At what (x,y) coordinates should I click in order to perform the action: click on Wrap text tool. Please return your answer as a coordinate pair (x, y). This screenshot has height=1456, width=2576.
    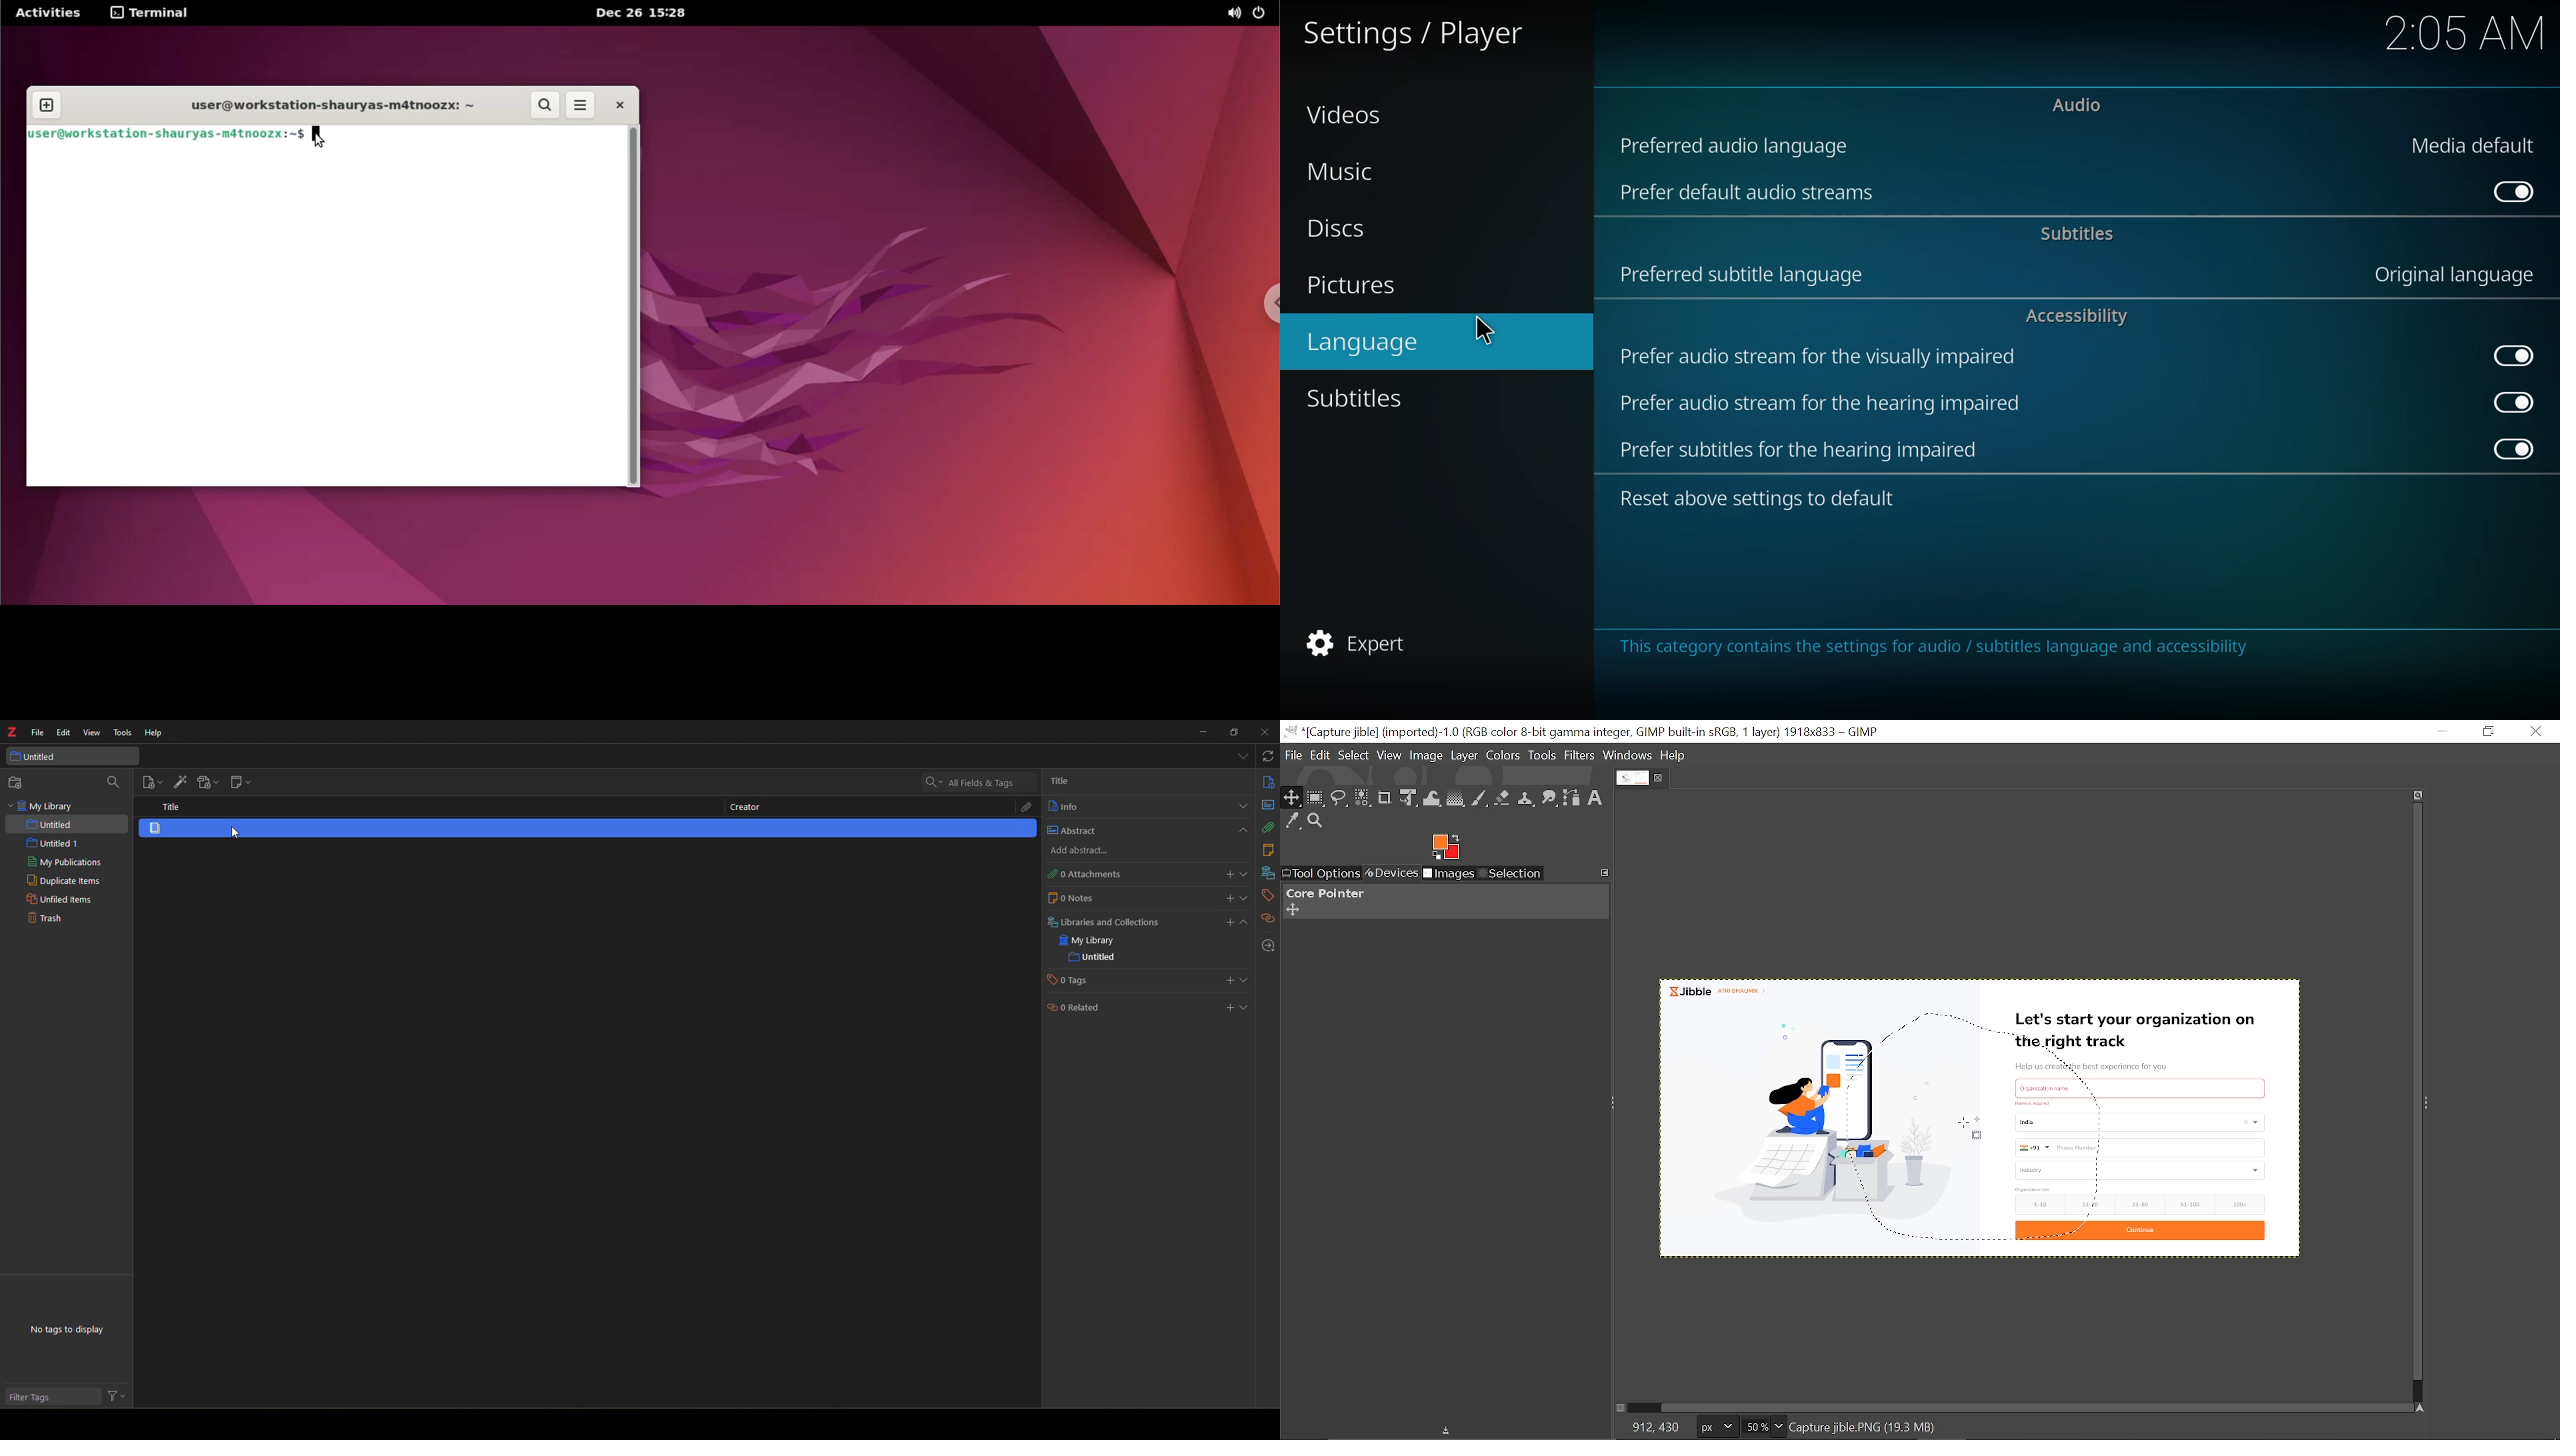
    Looking at the image, I should click on (1433, 799).